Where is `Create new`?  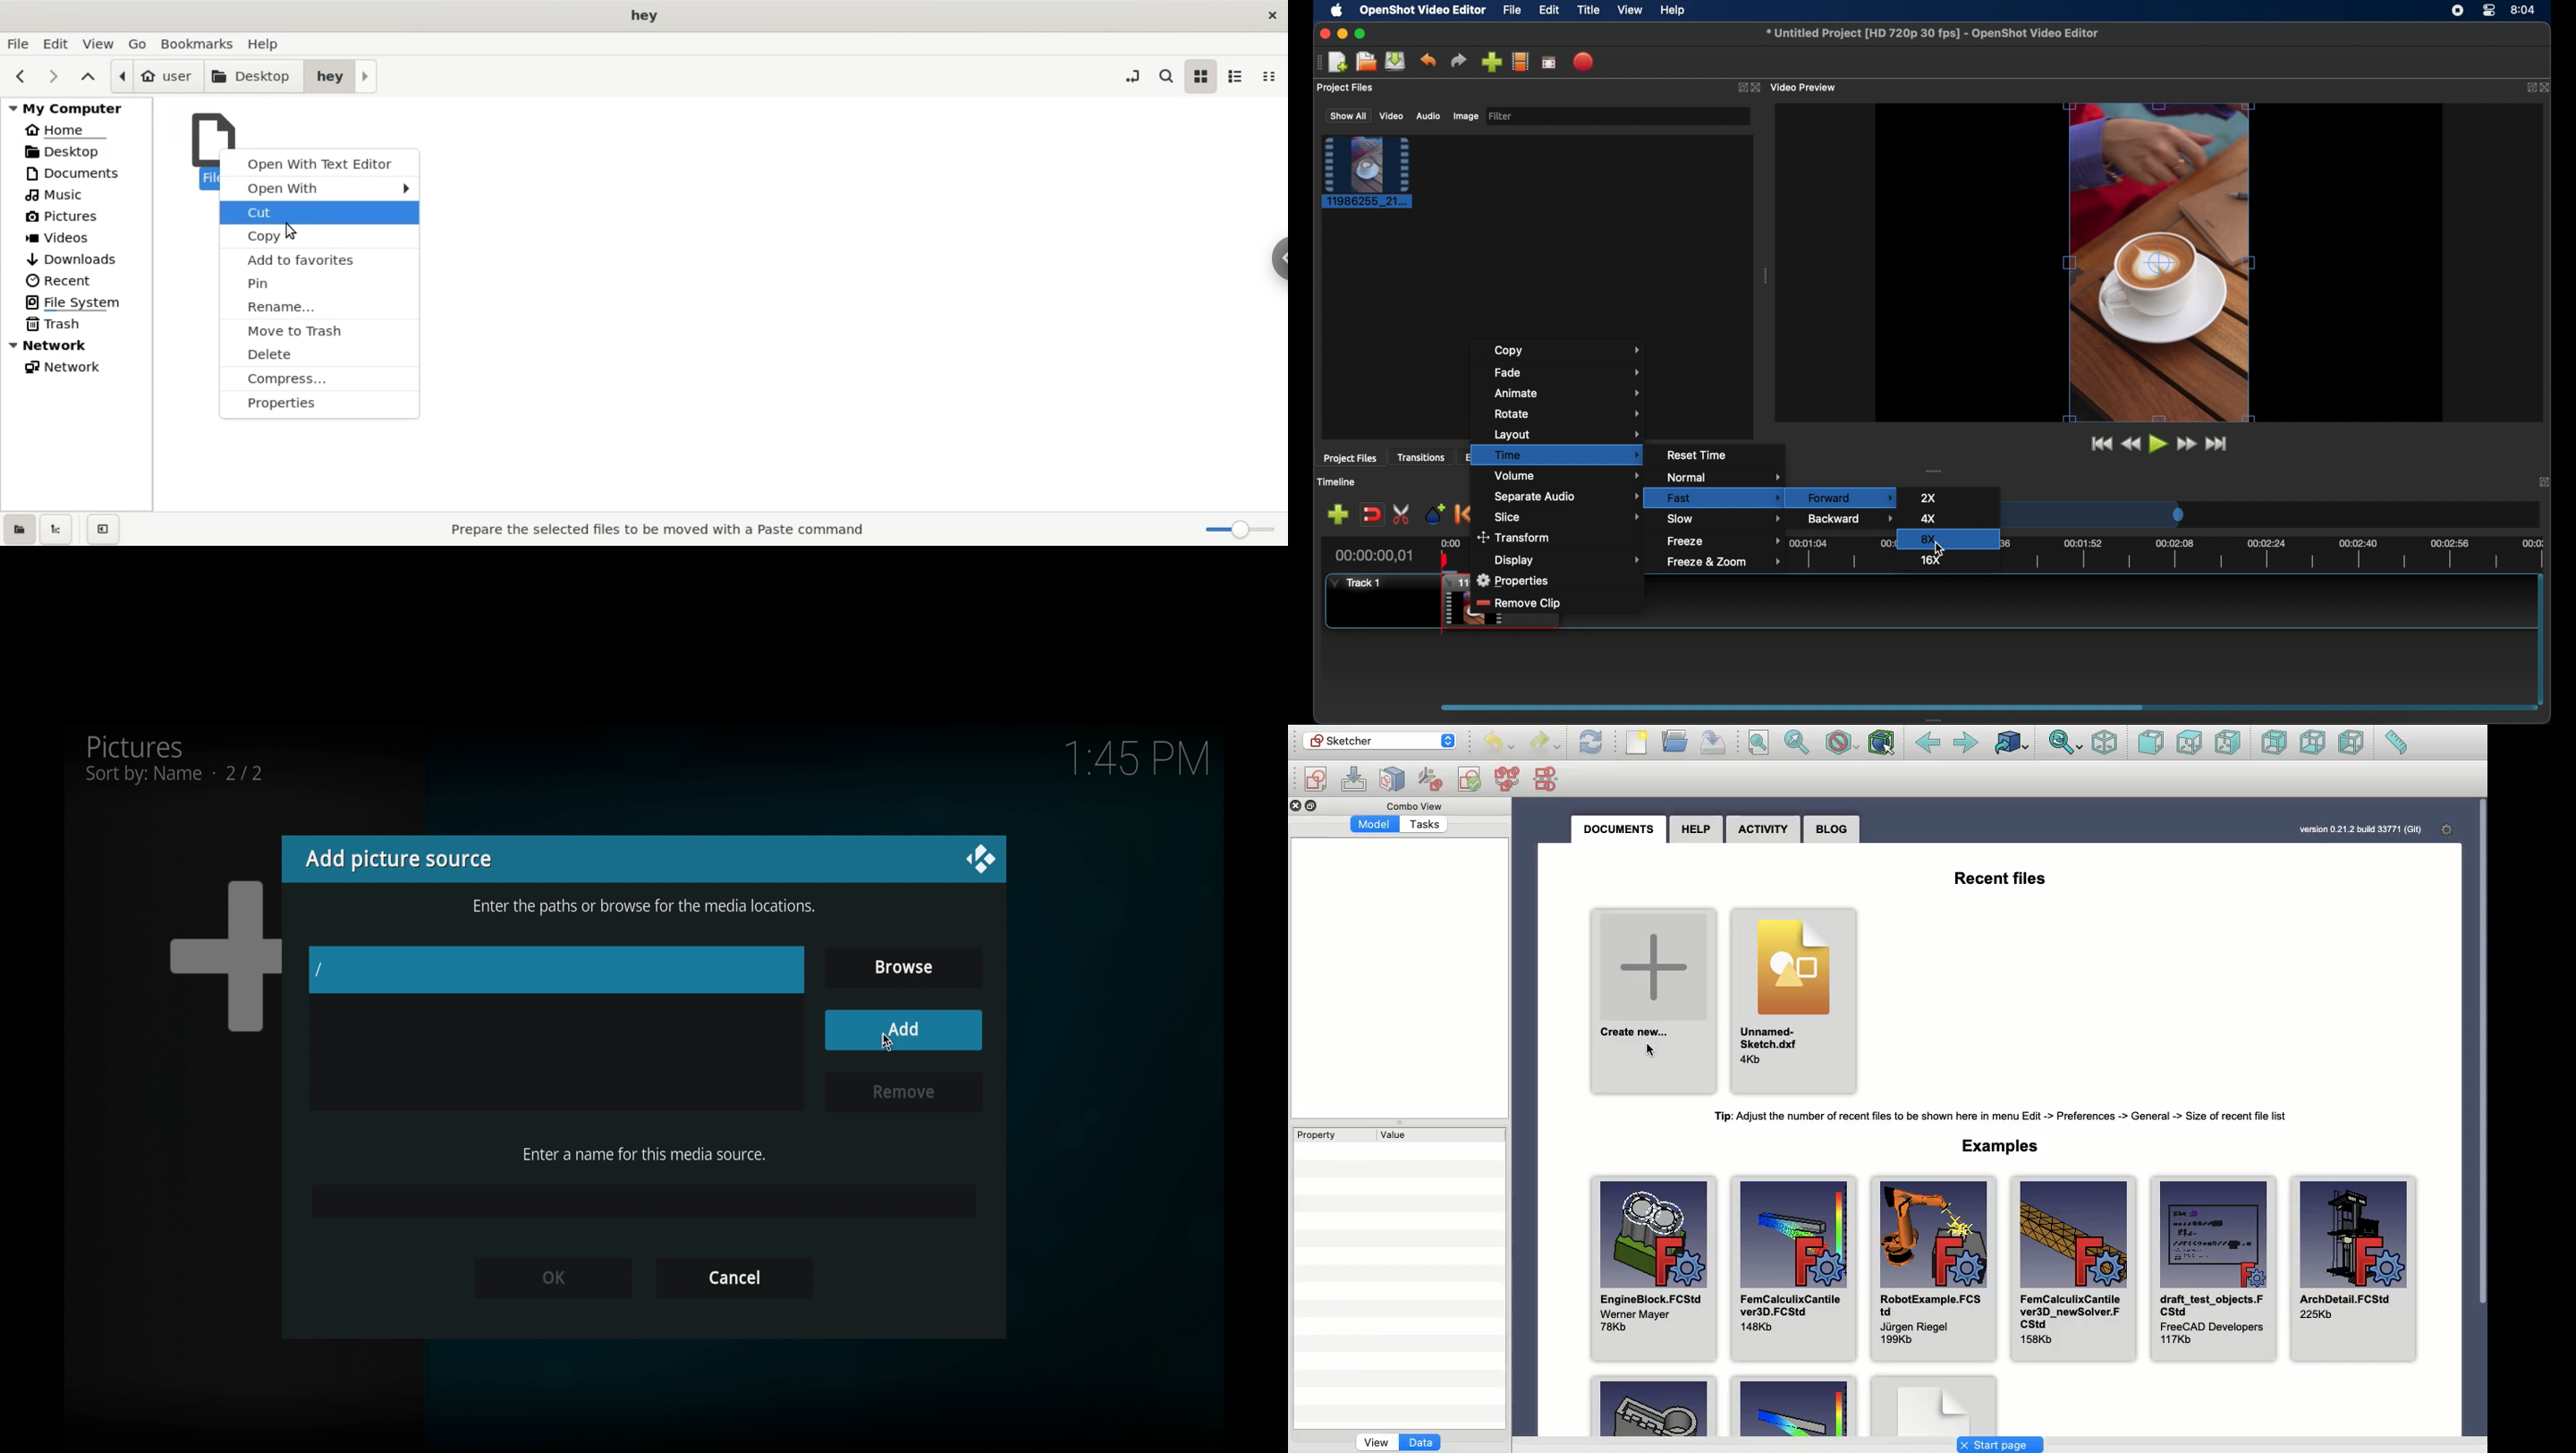 Create new is located at coordinates (1655, 1001).